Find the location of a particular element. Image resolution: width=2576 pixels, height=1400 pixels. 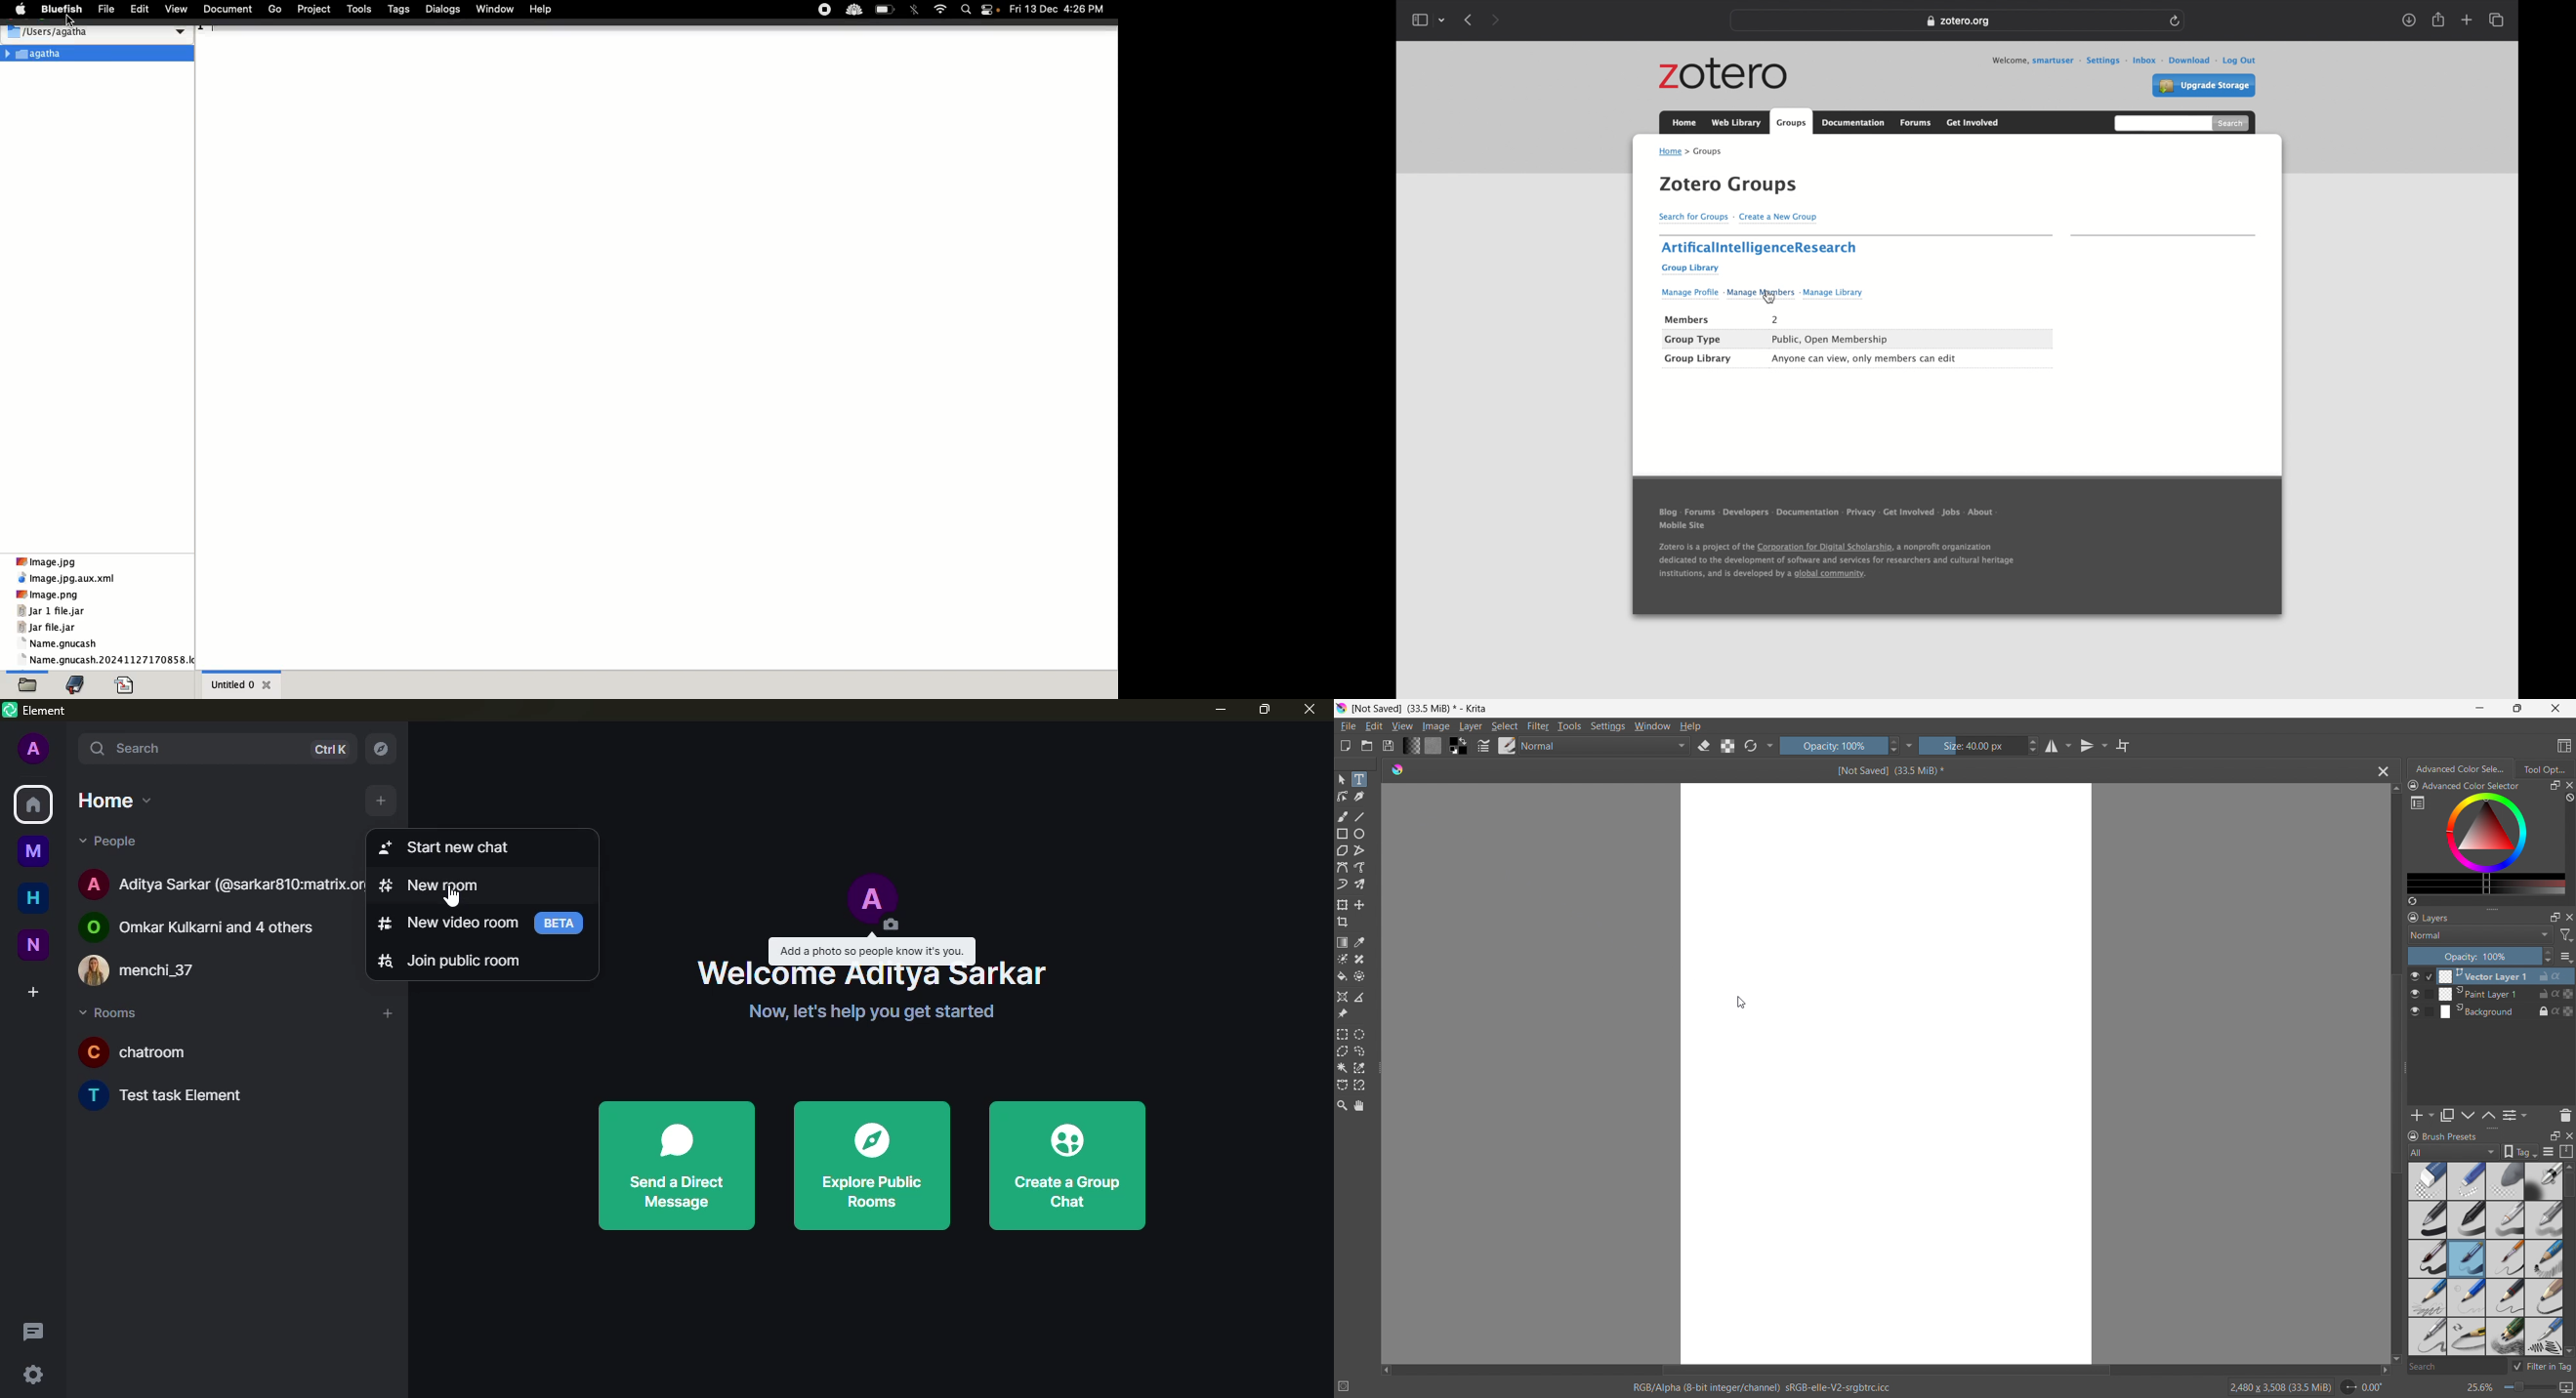

rectangle tool is located at coordinates (1343, 834).